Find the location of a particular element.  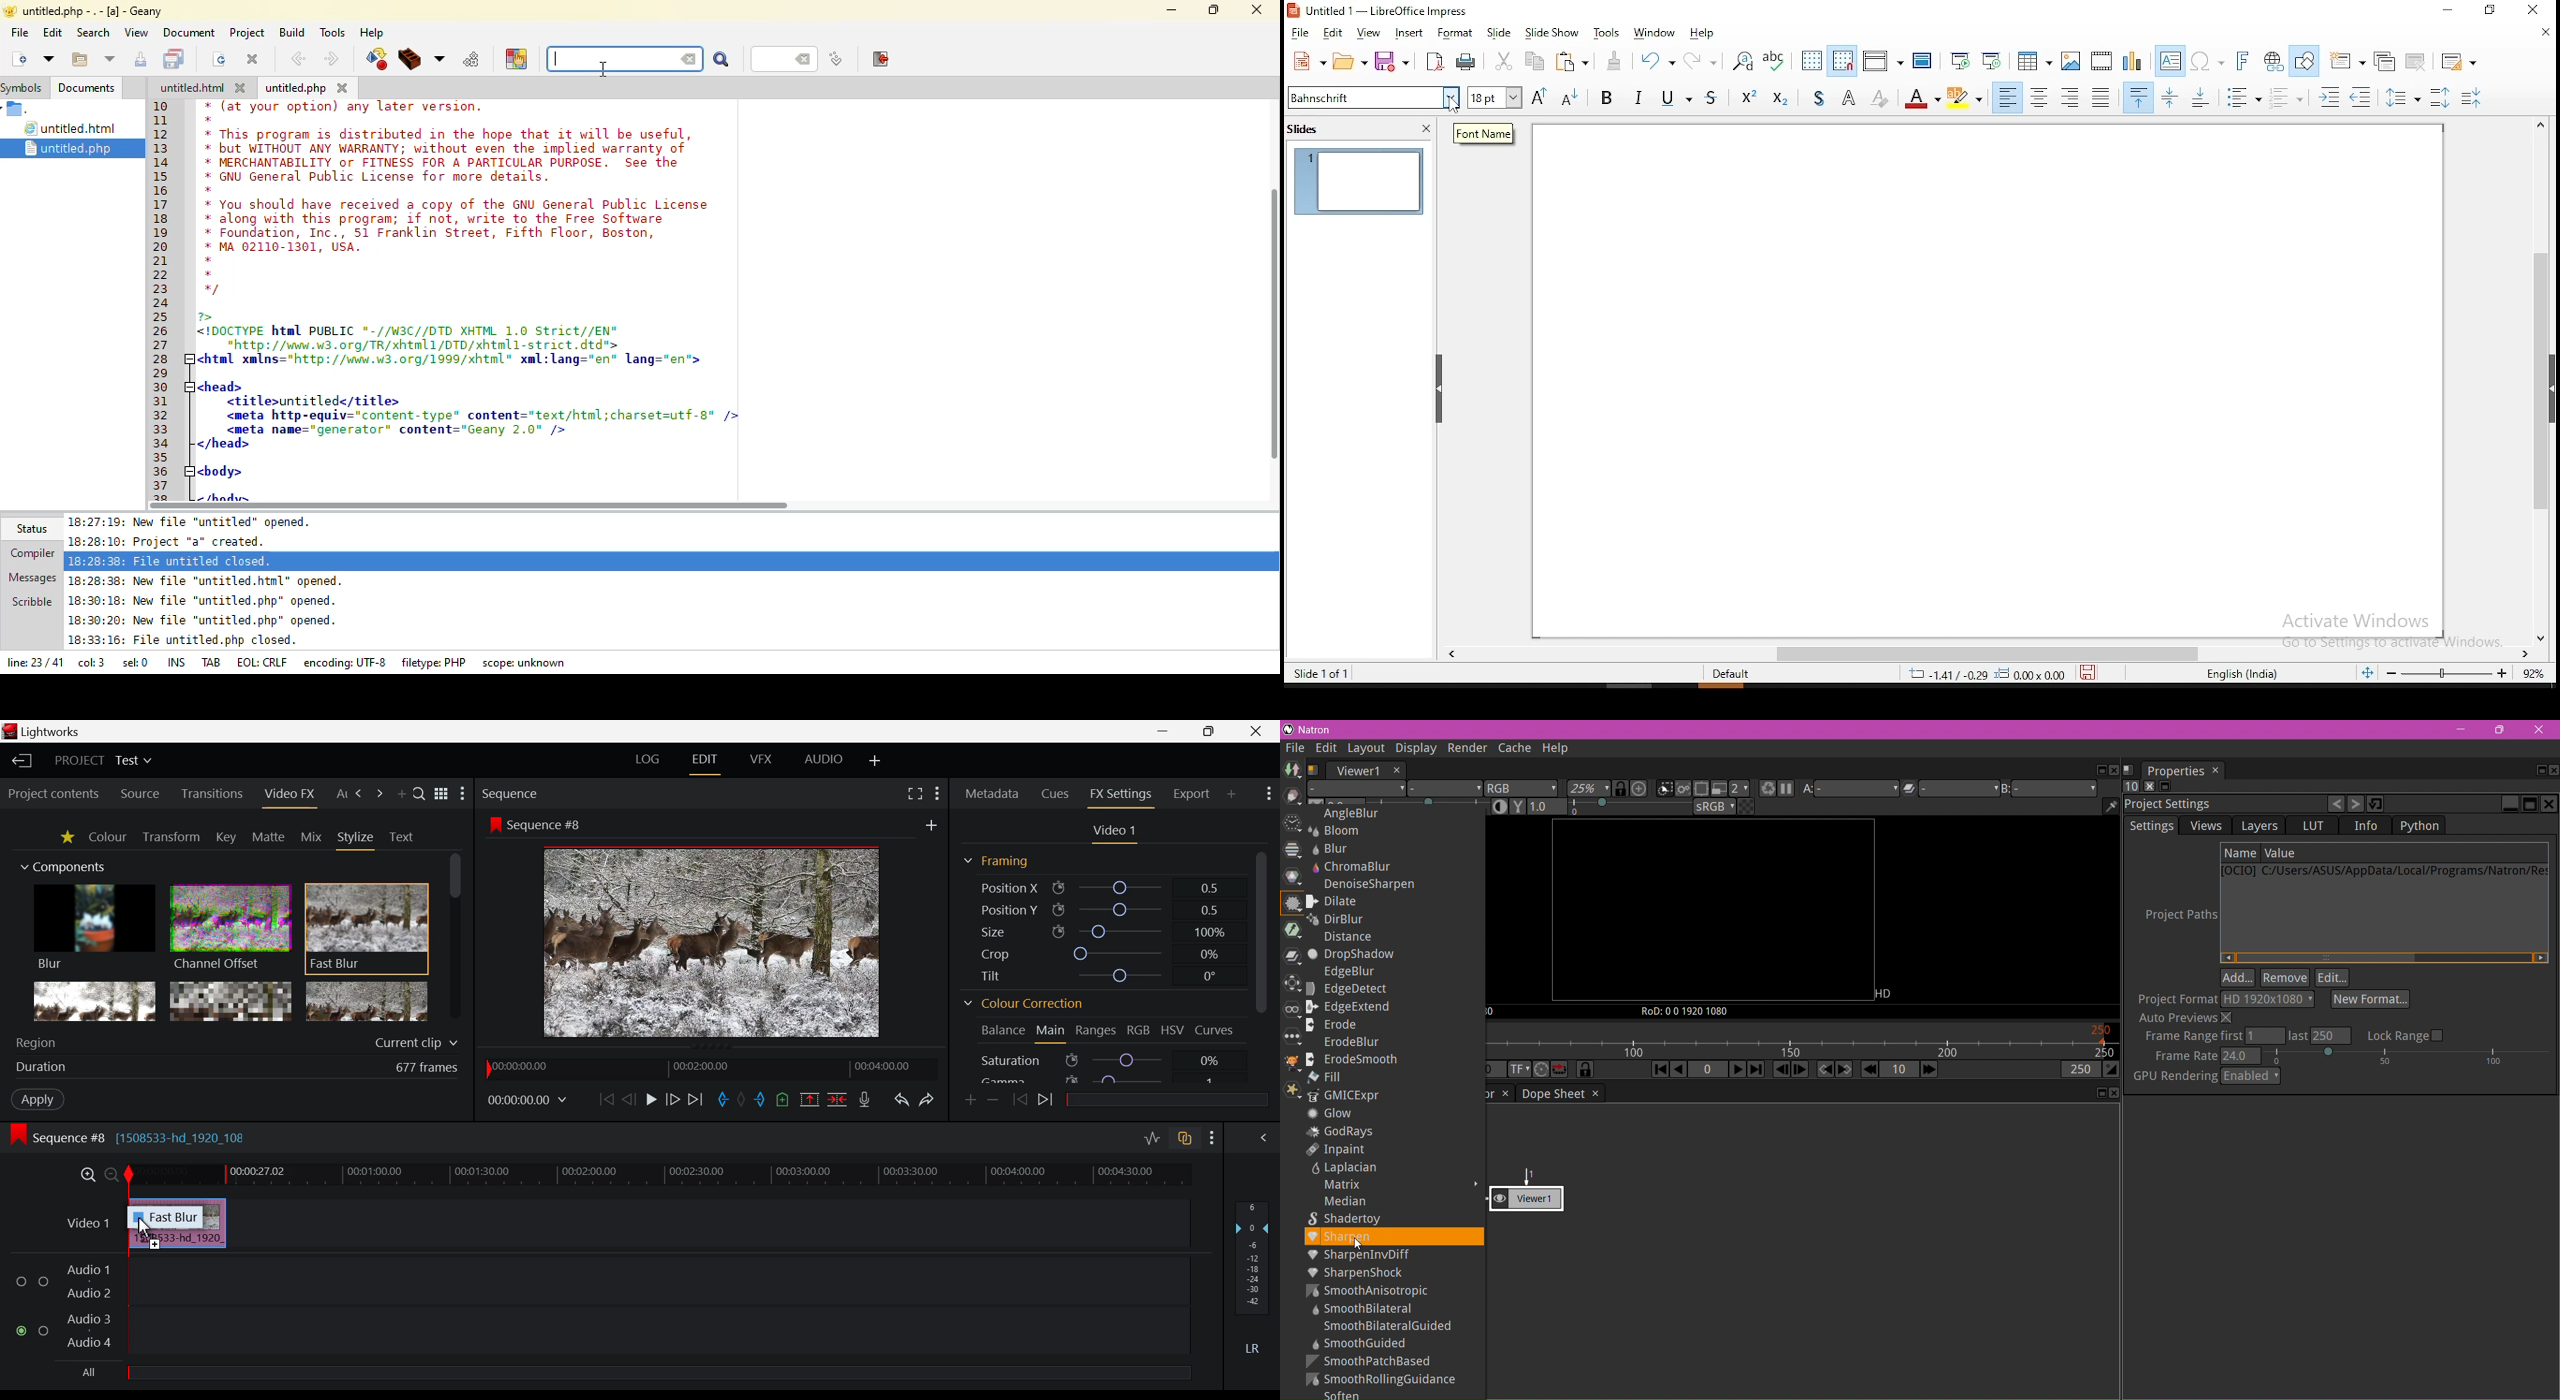

compile is located at coordinates (376, 59).